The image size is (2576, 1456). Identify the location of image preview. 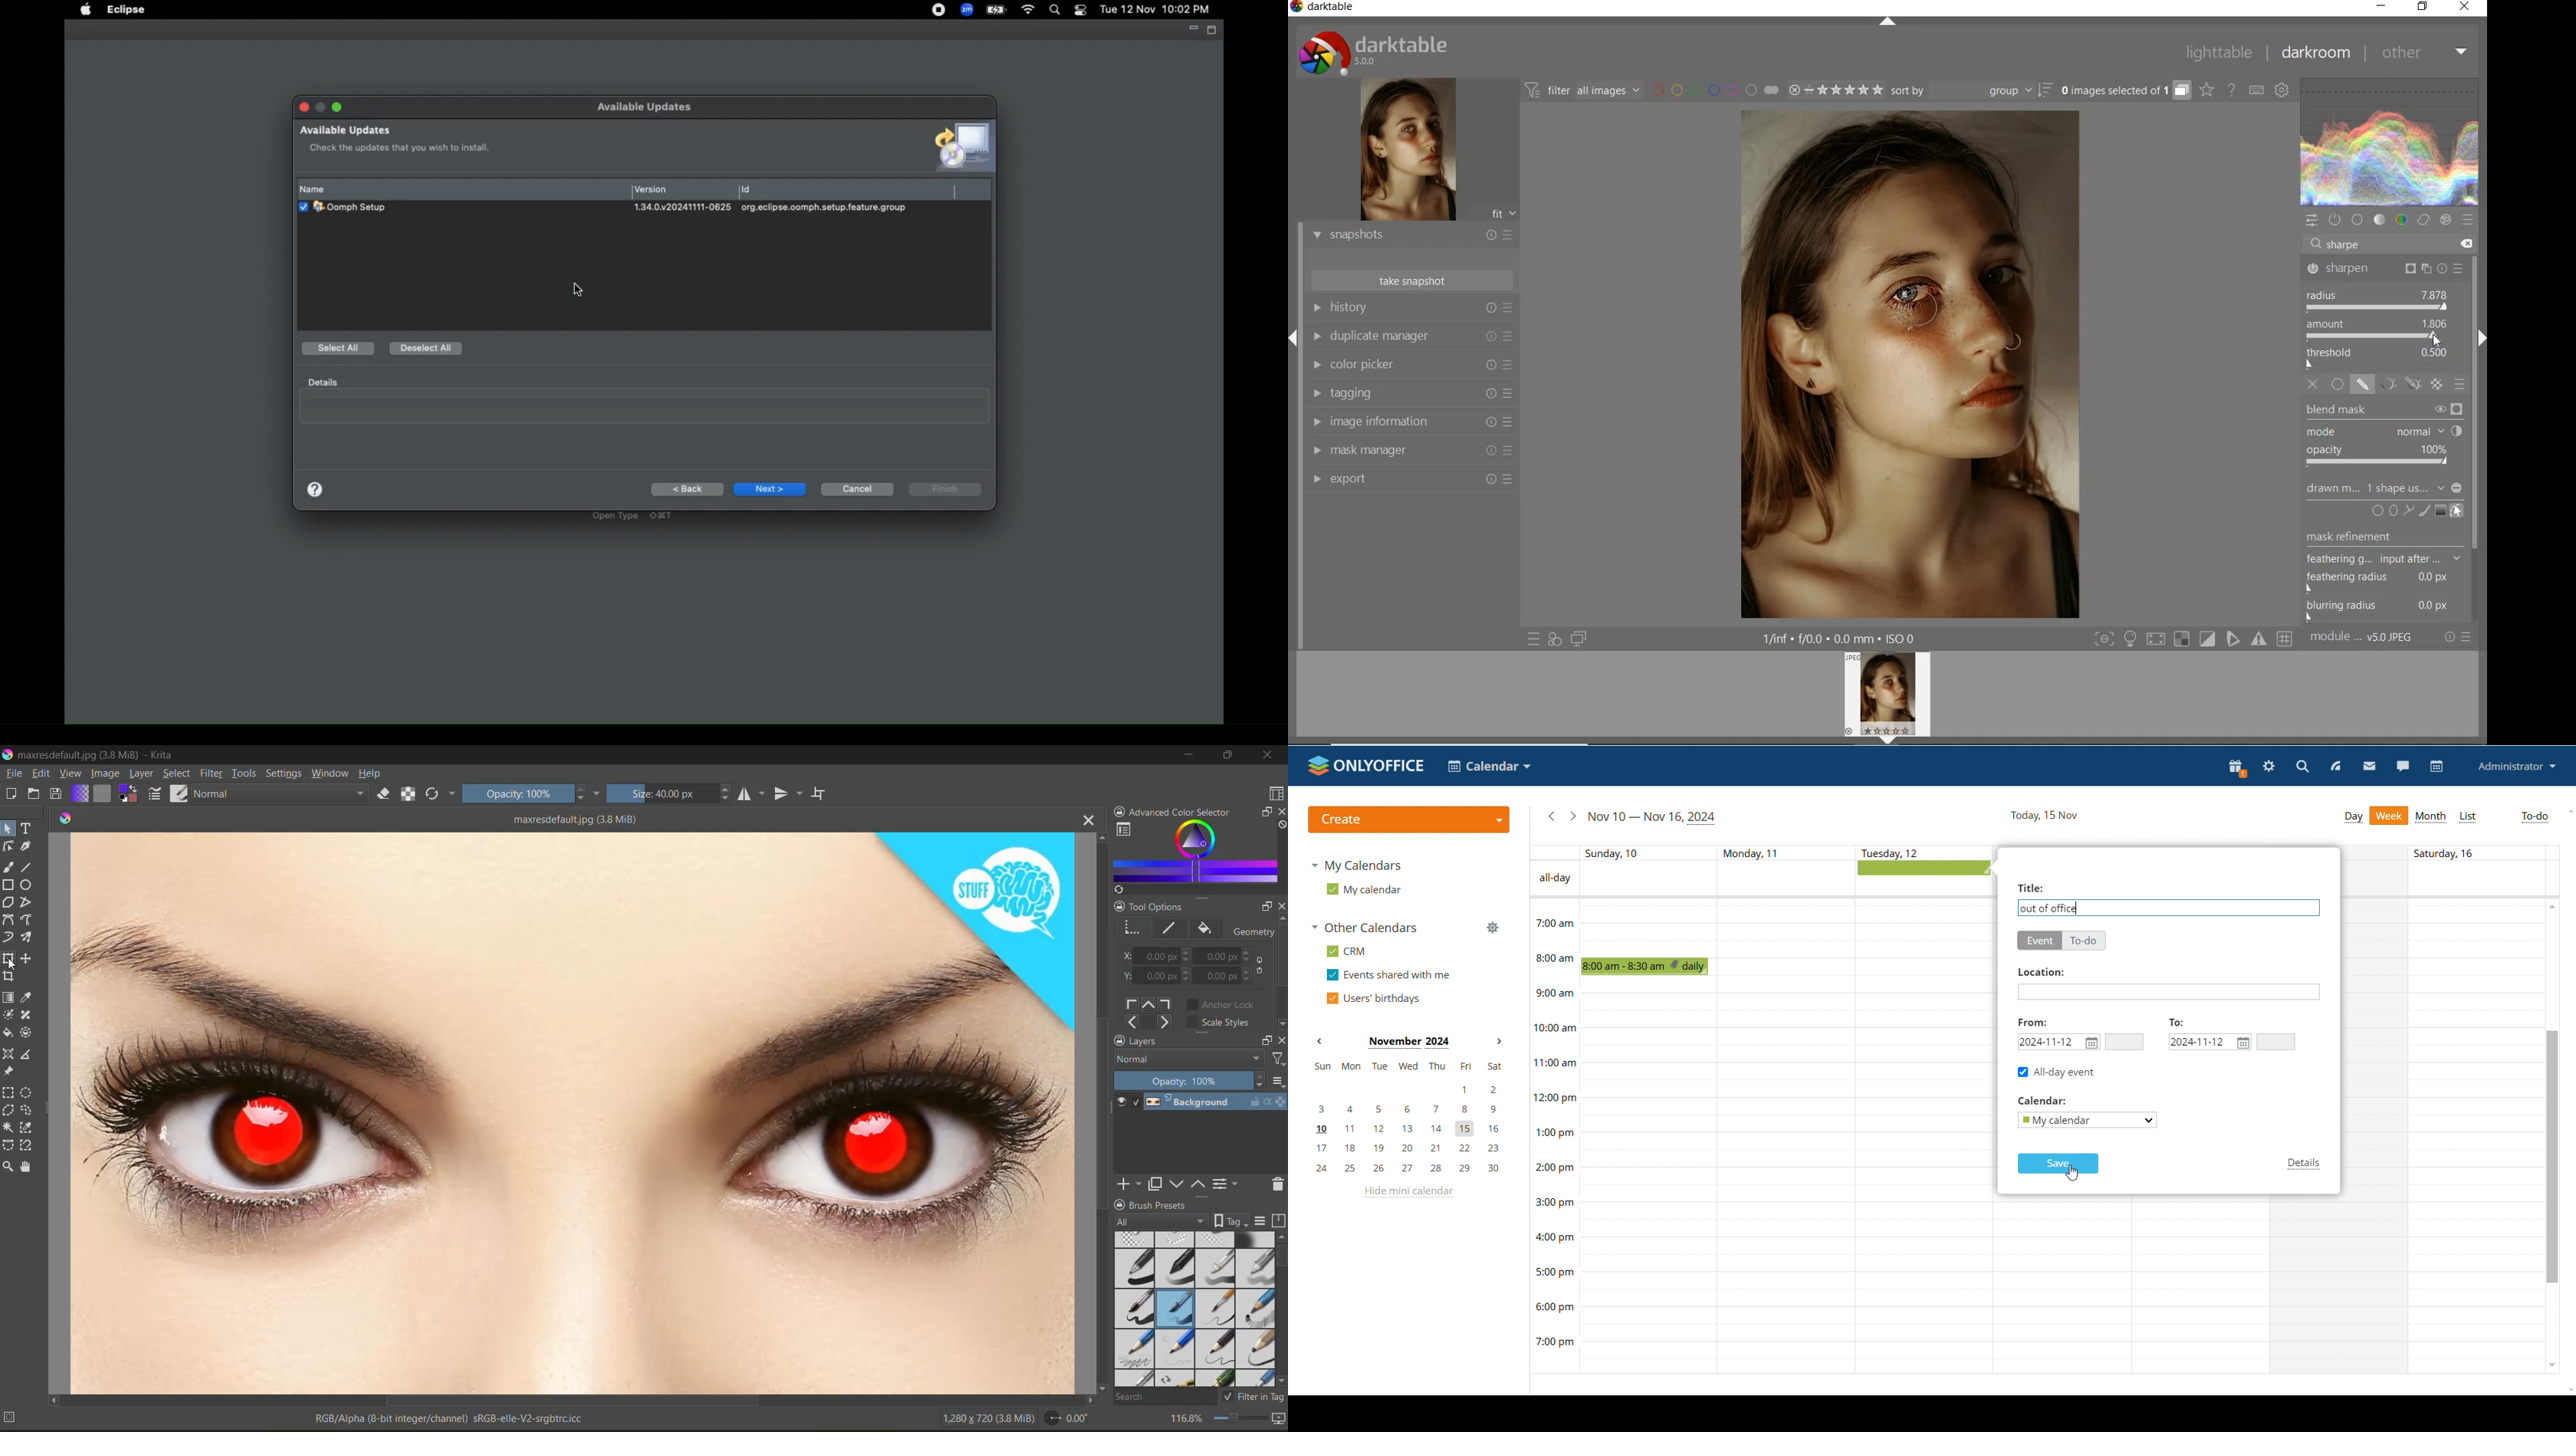
(1406, 151).